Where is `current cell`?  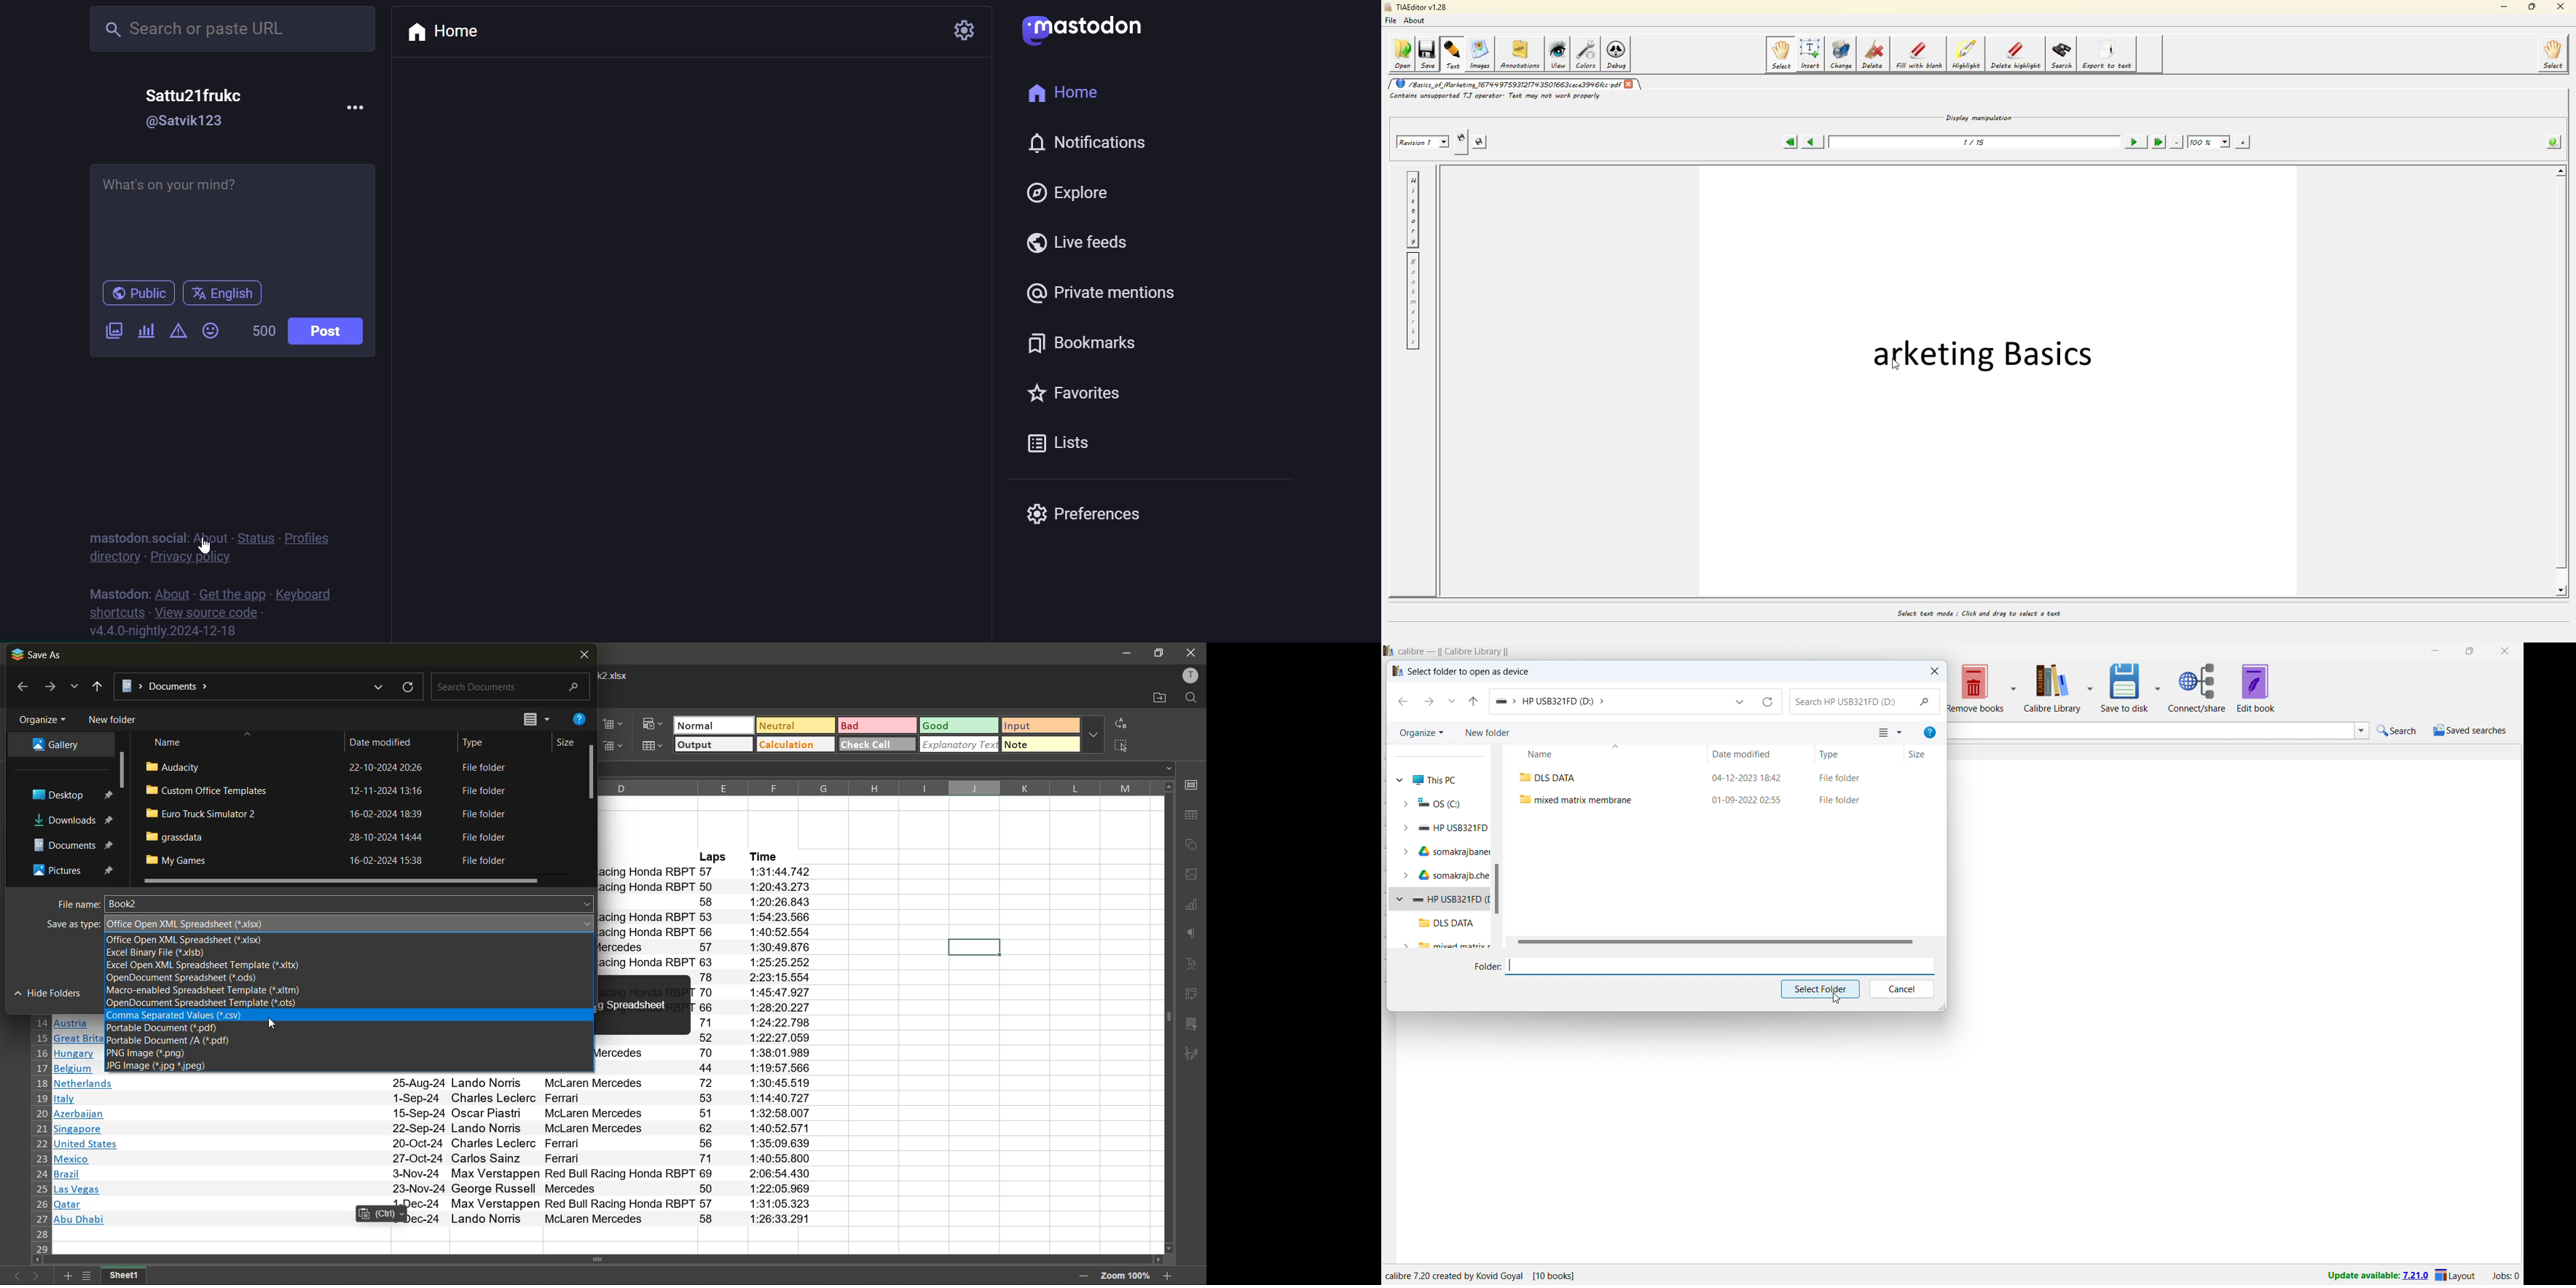
current cell is located at coordinates (975, 946).